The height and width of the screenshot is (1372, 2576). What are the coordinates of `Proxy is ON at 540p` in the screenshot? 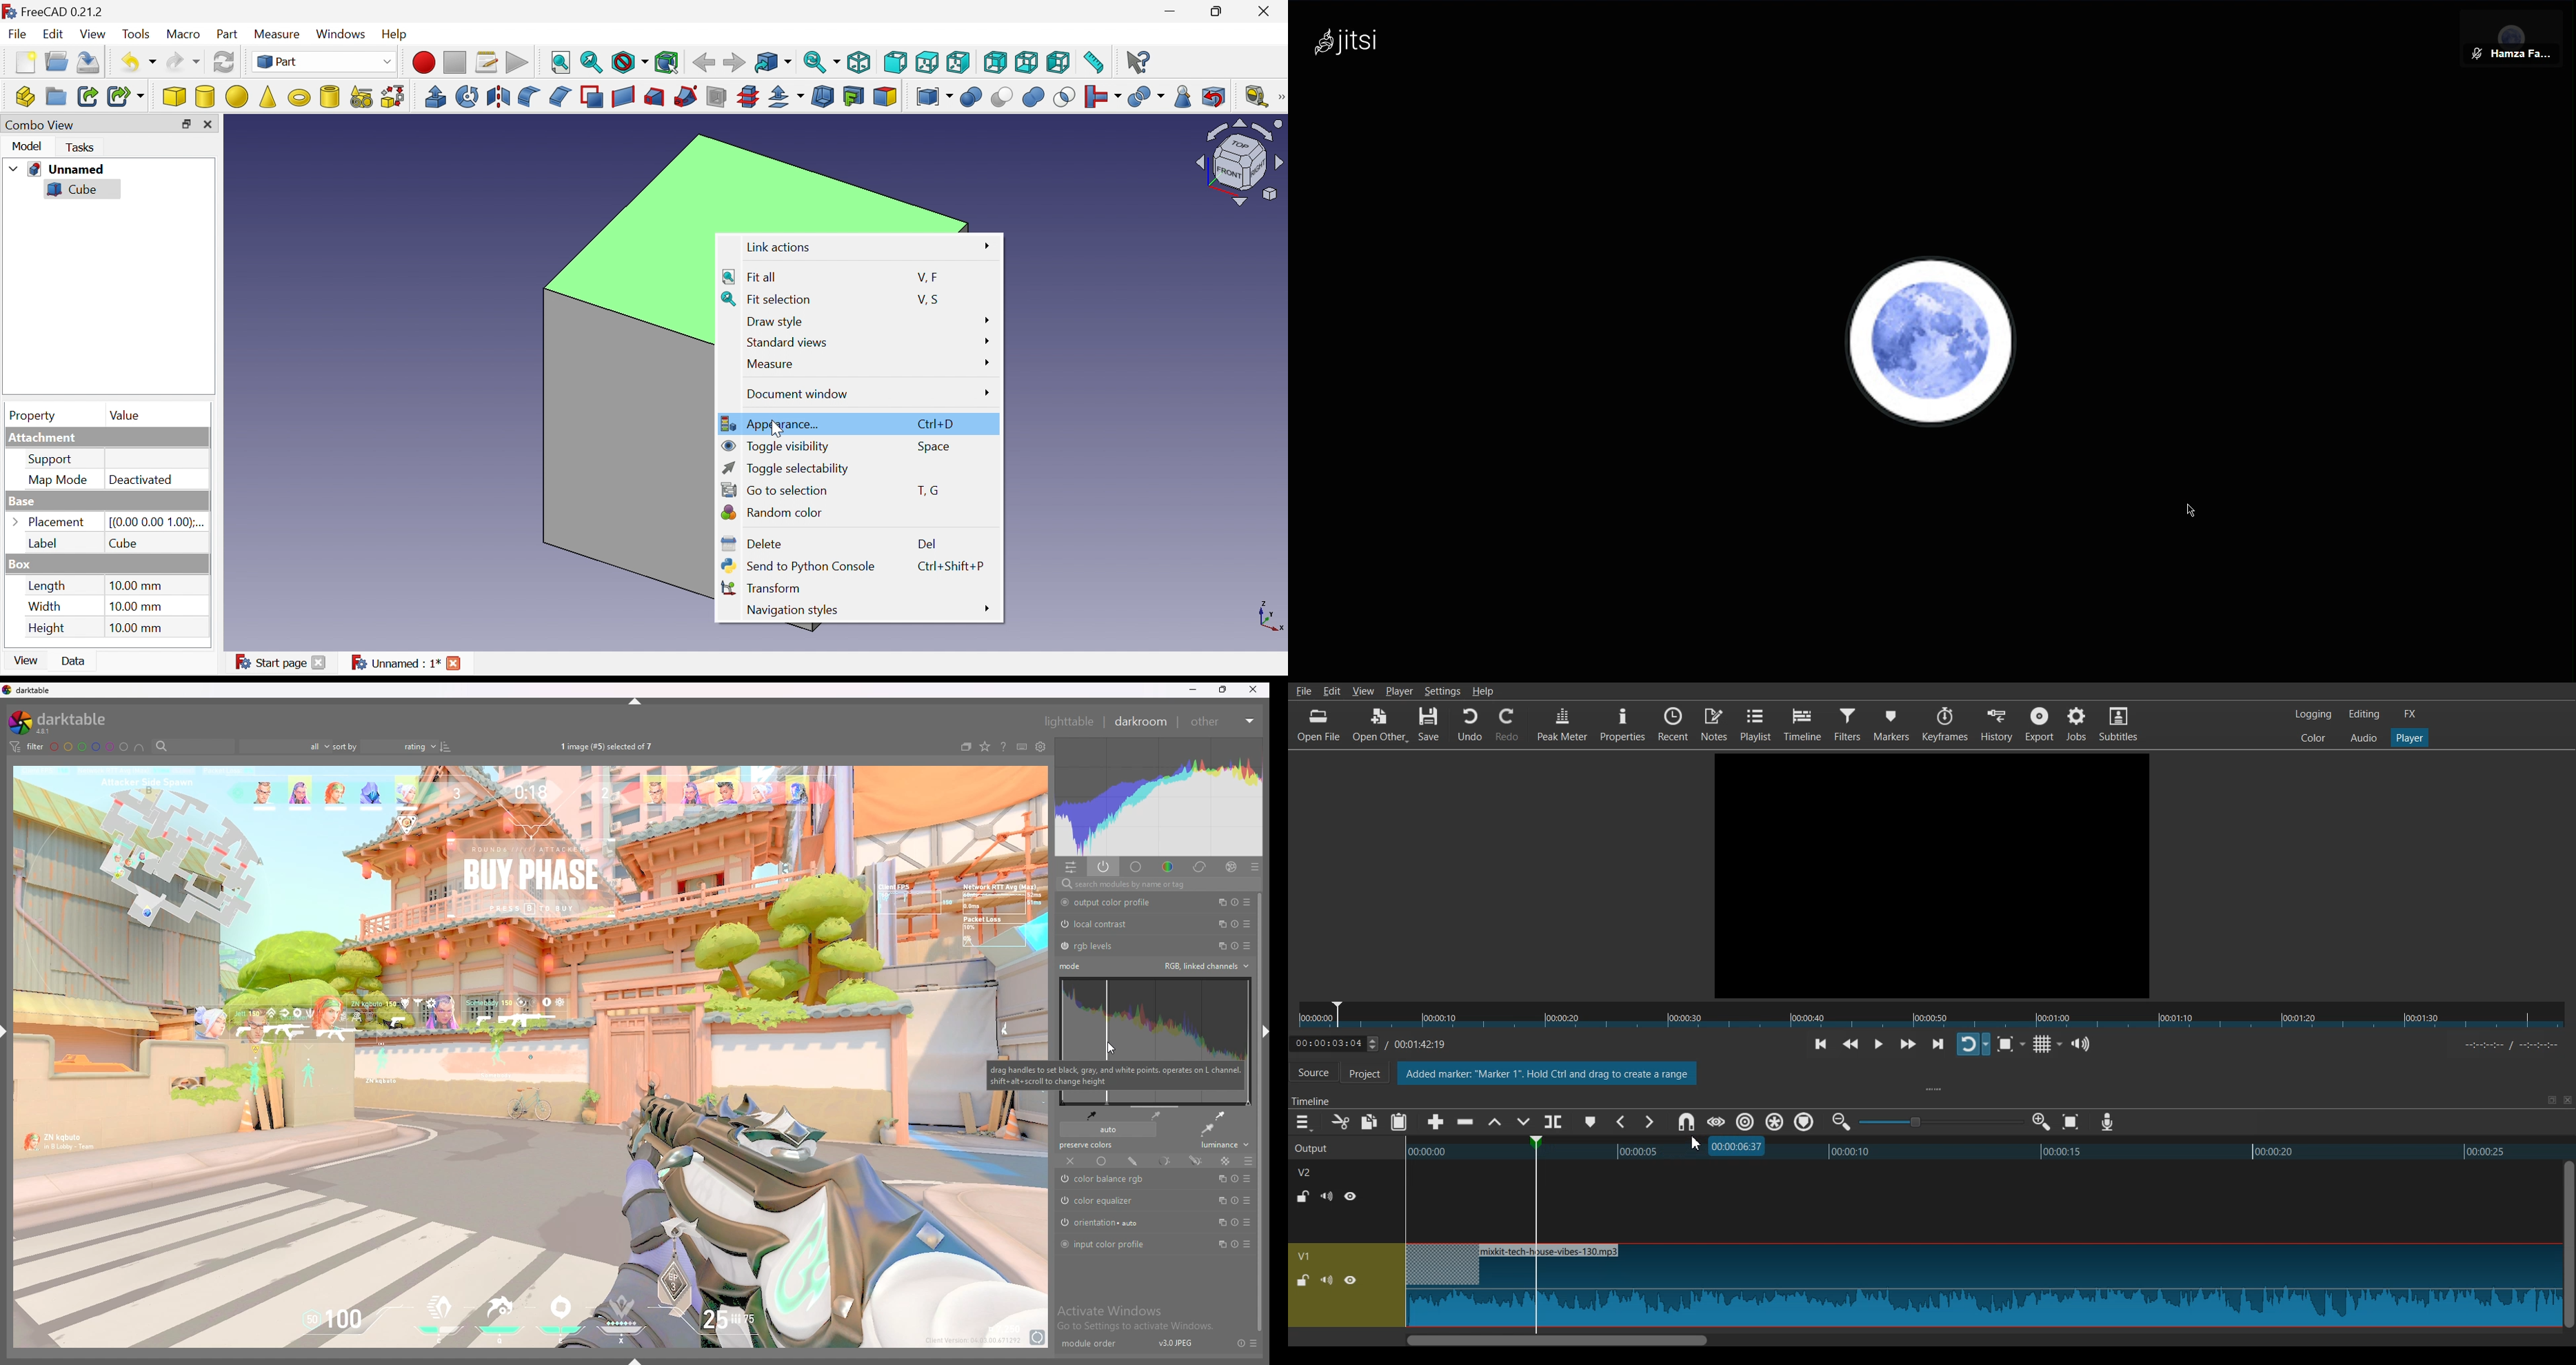 It's located at (1459, 1076).